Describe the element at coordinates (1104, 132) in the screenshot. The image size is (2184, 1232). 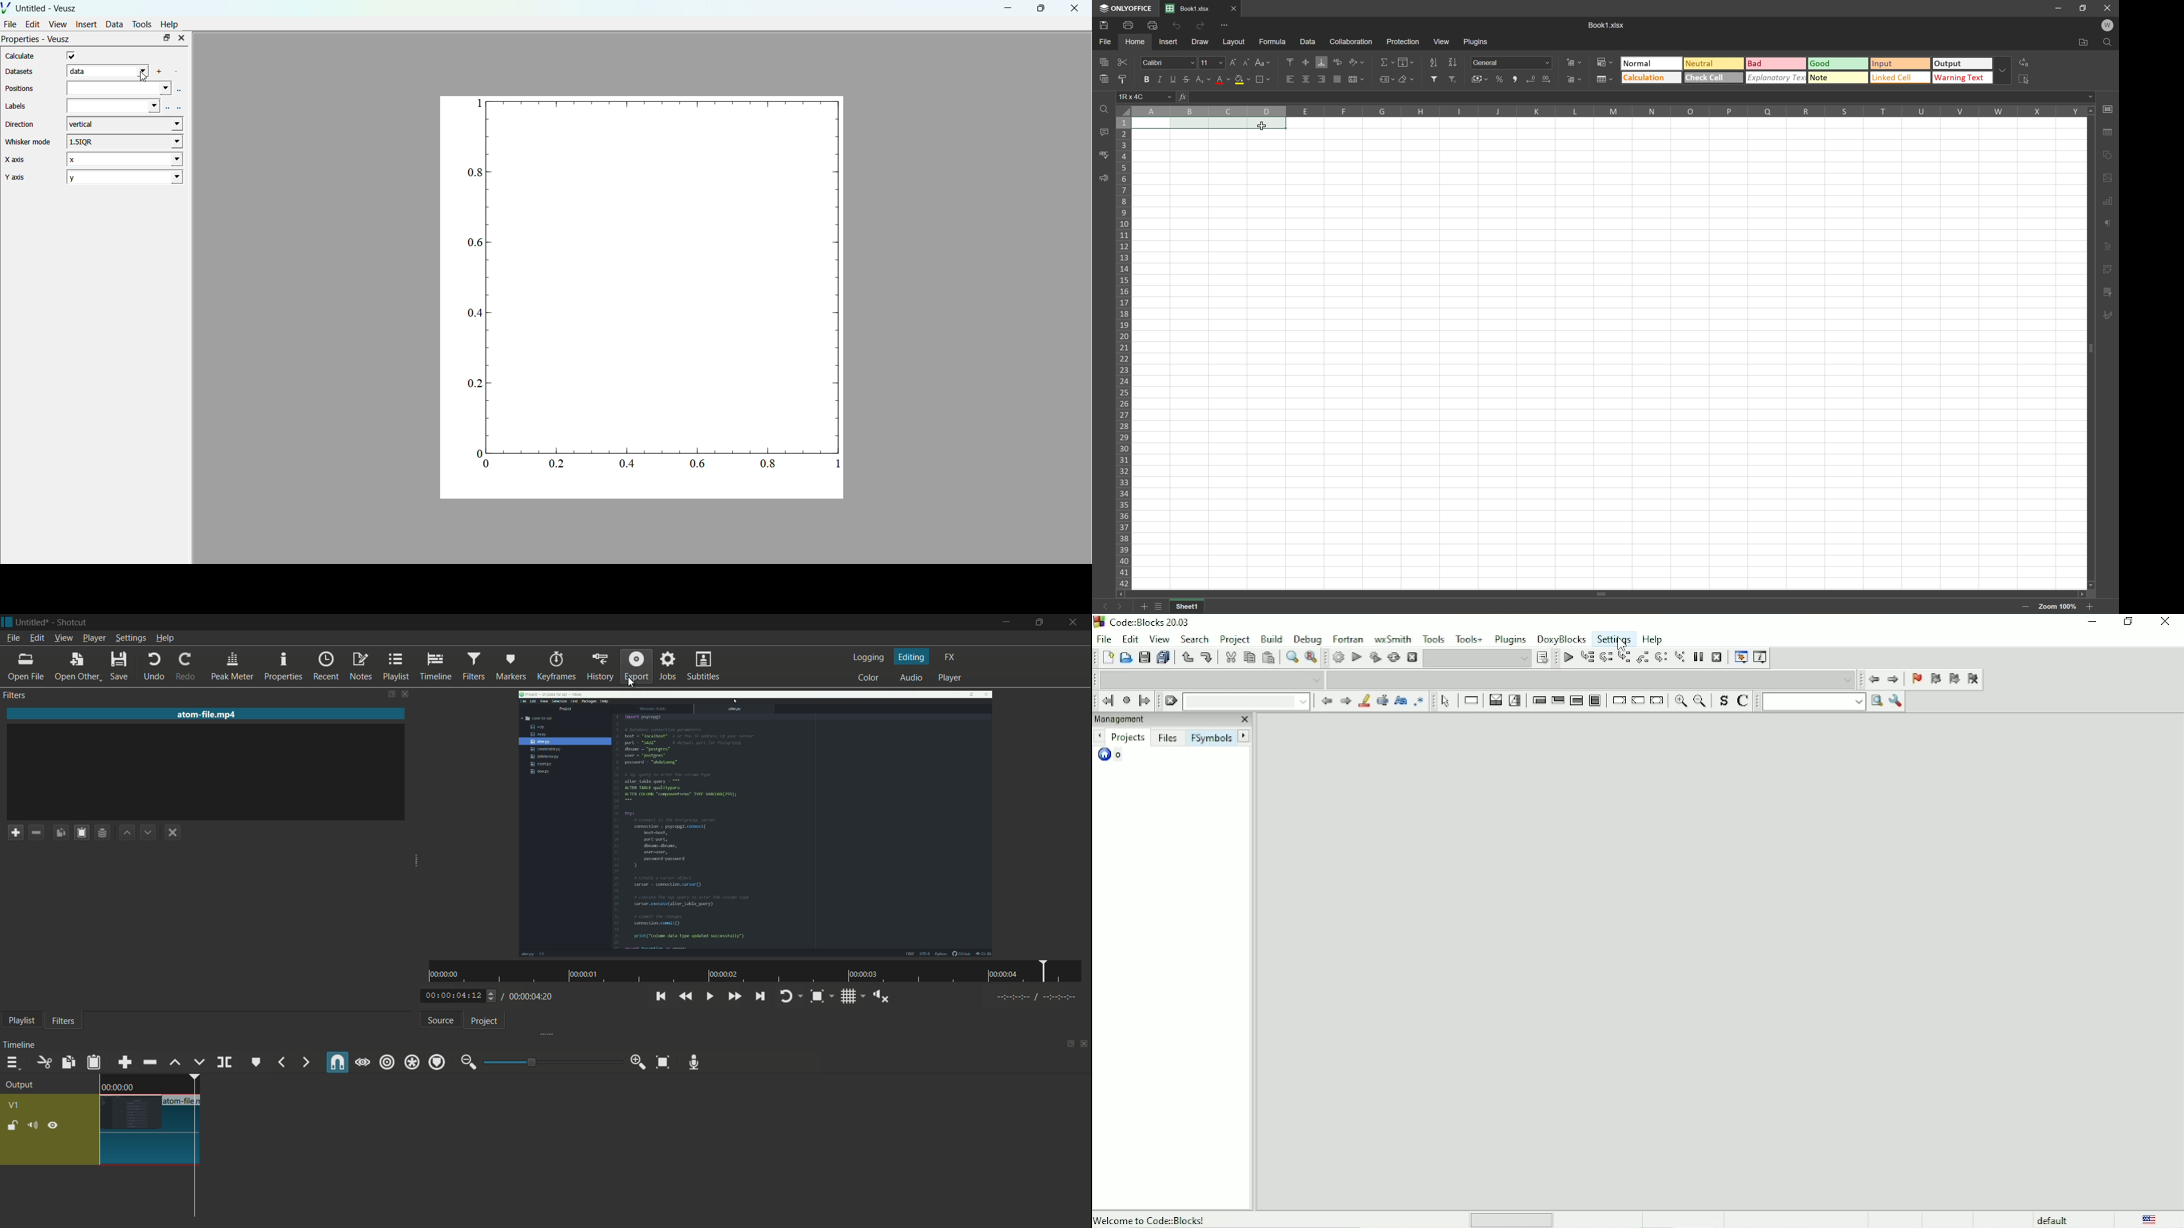
I see `Comments` at that location.